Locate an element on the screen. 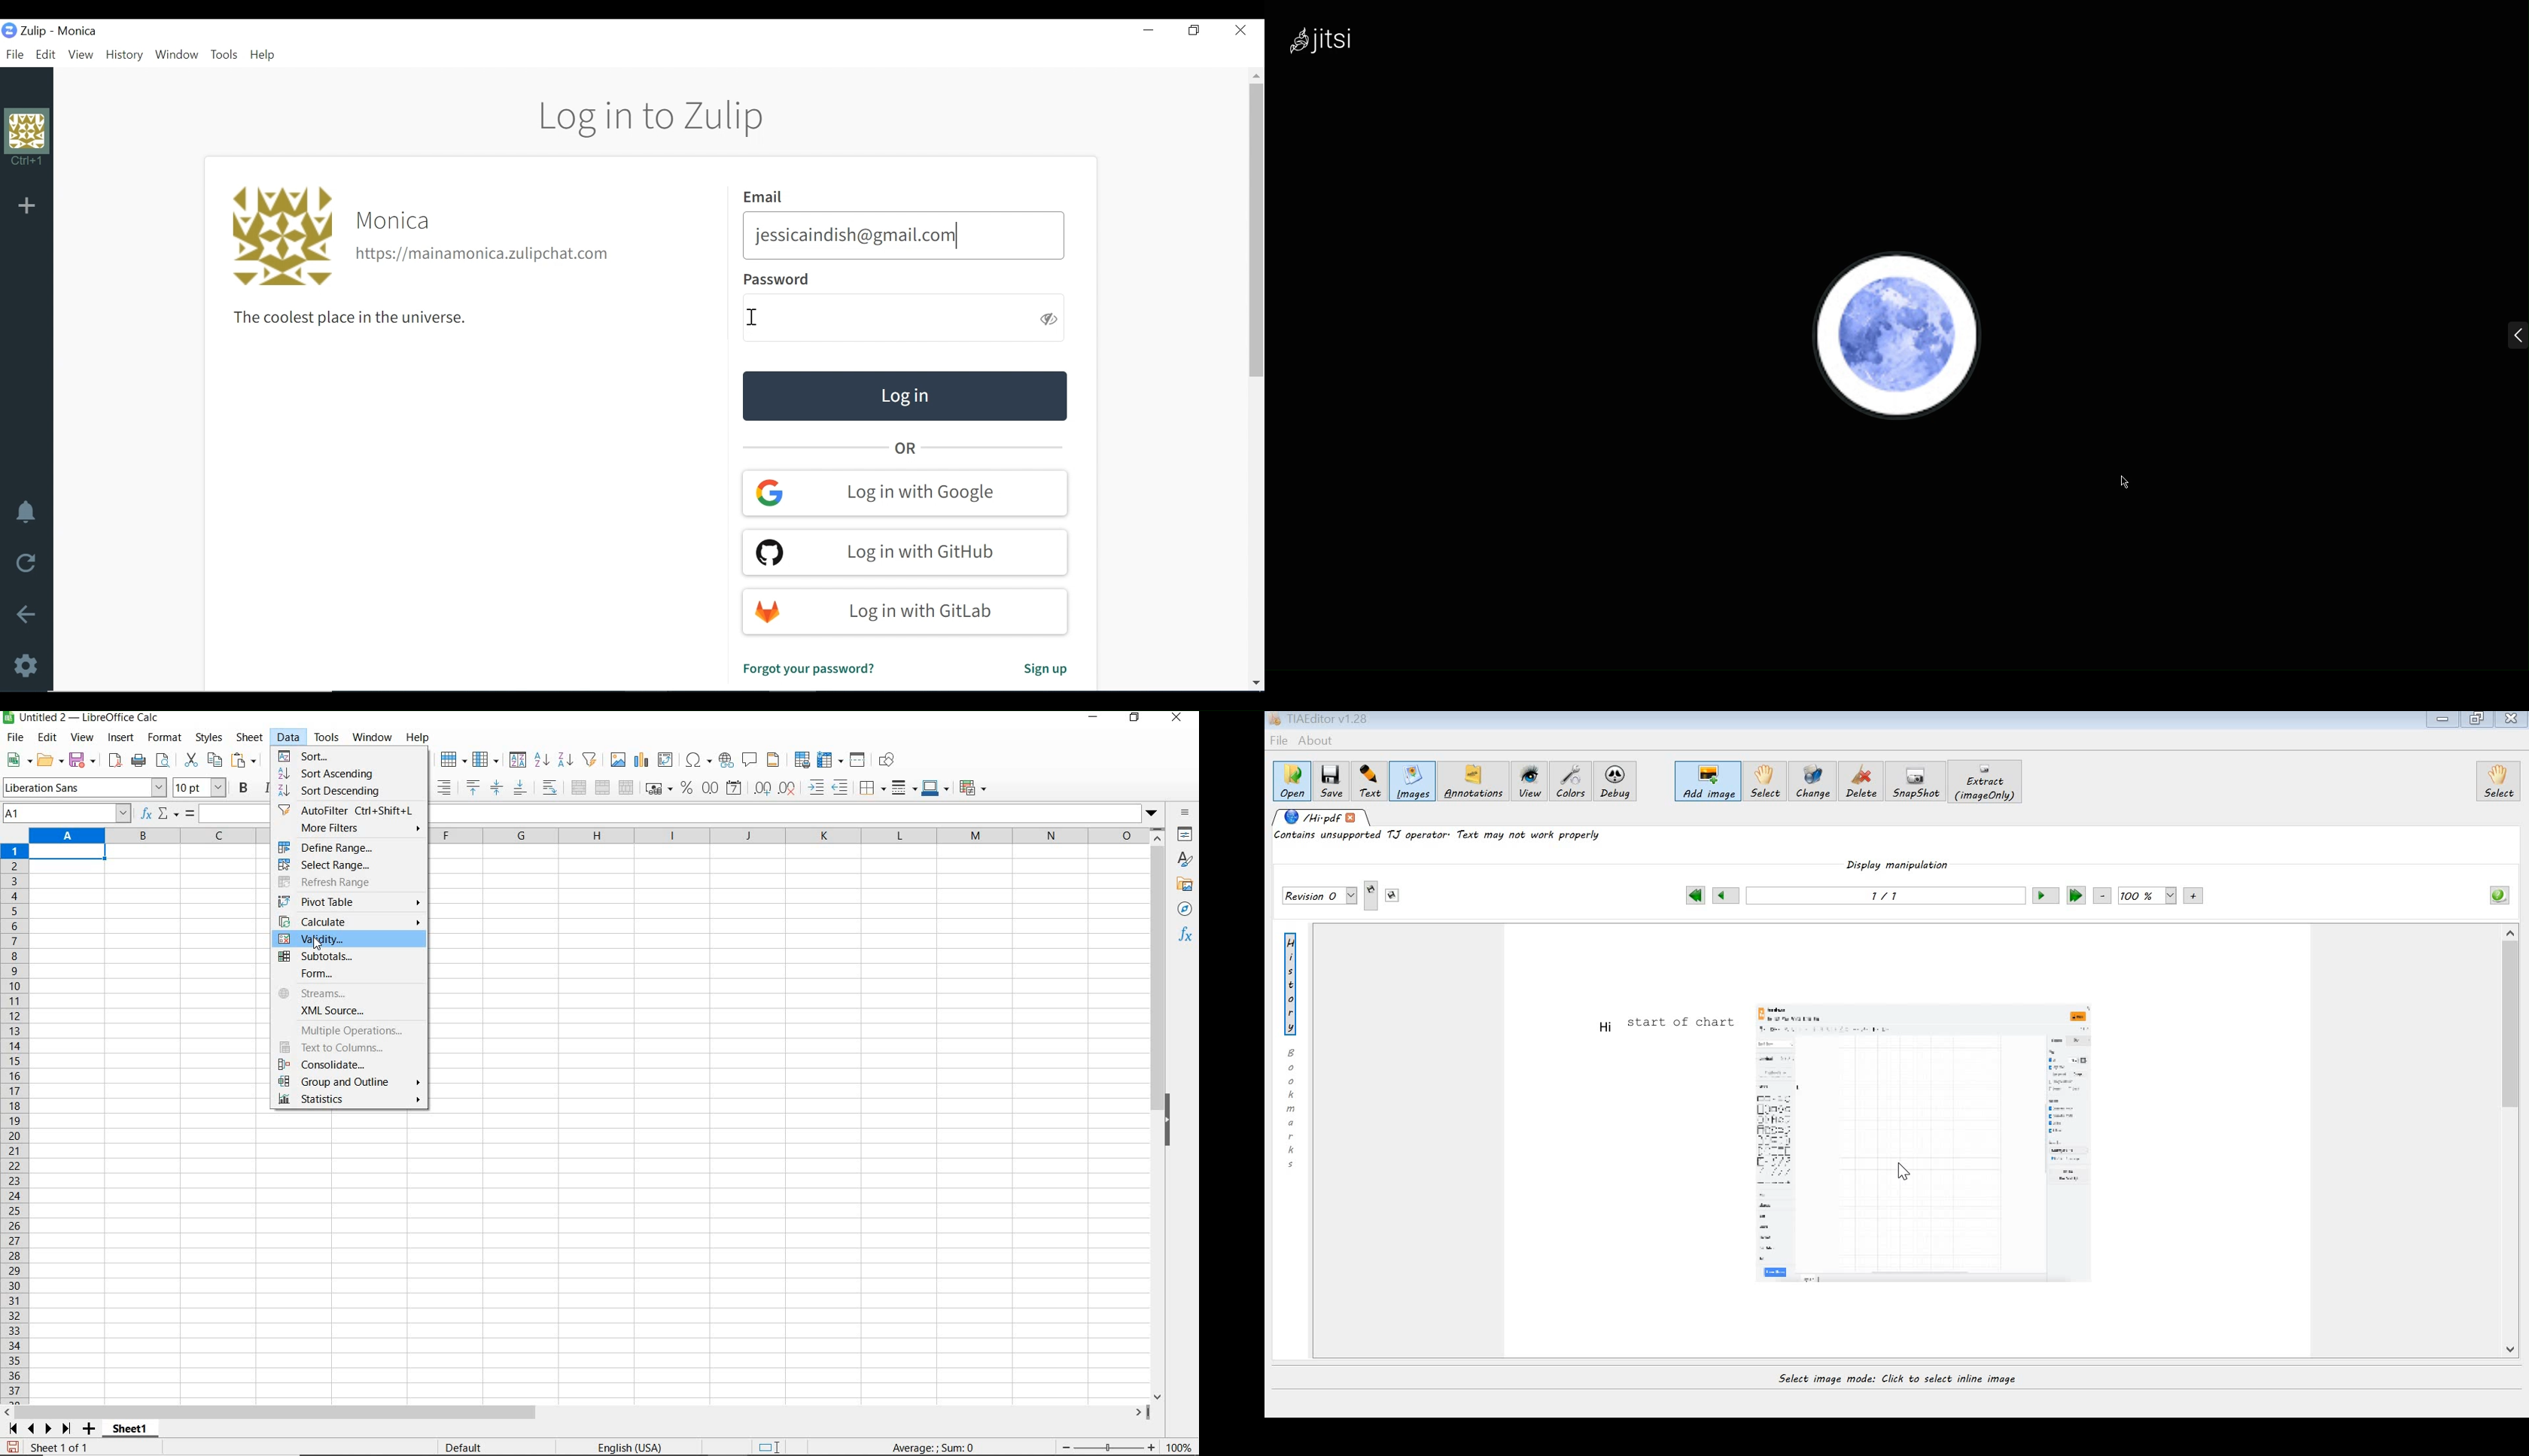  sort ascending is located at coordinates (542, 761).